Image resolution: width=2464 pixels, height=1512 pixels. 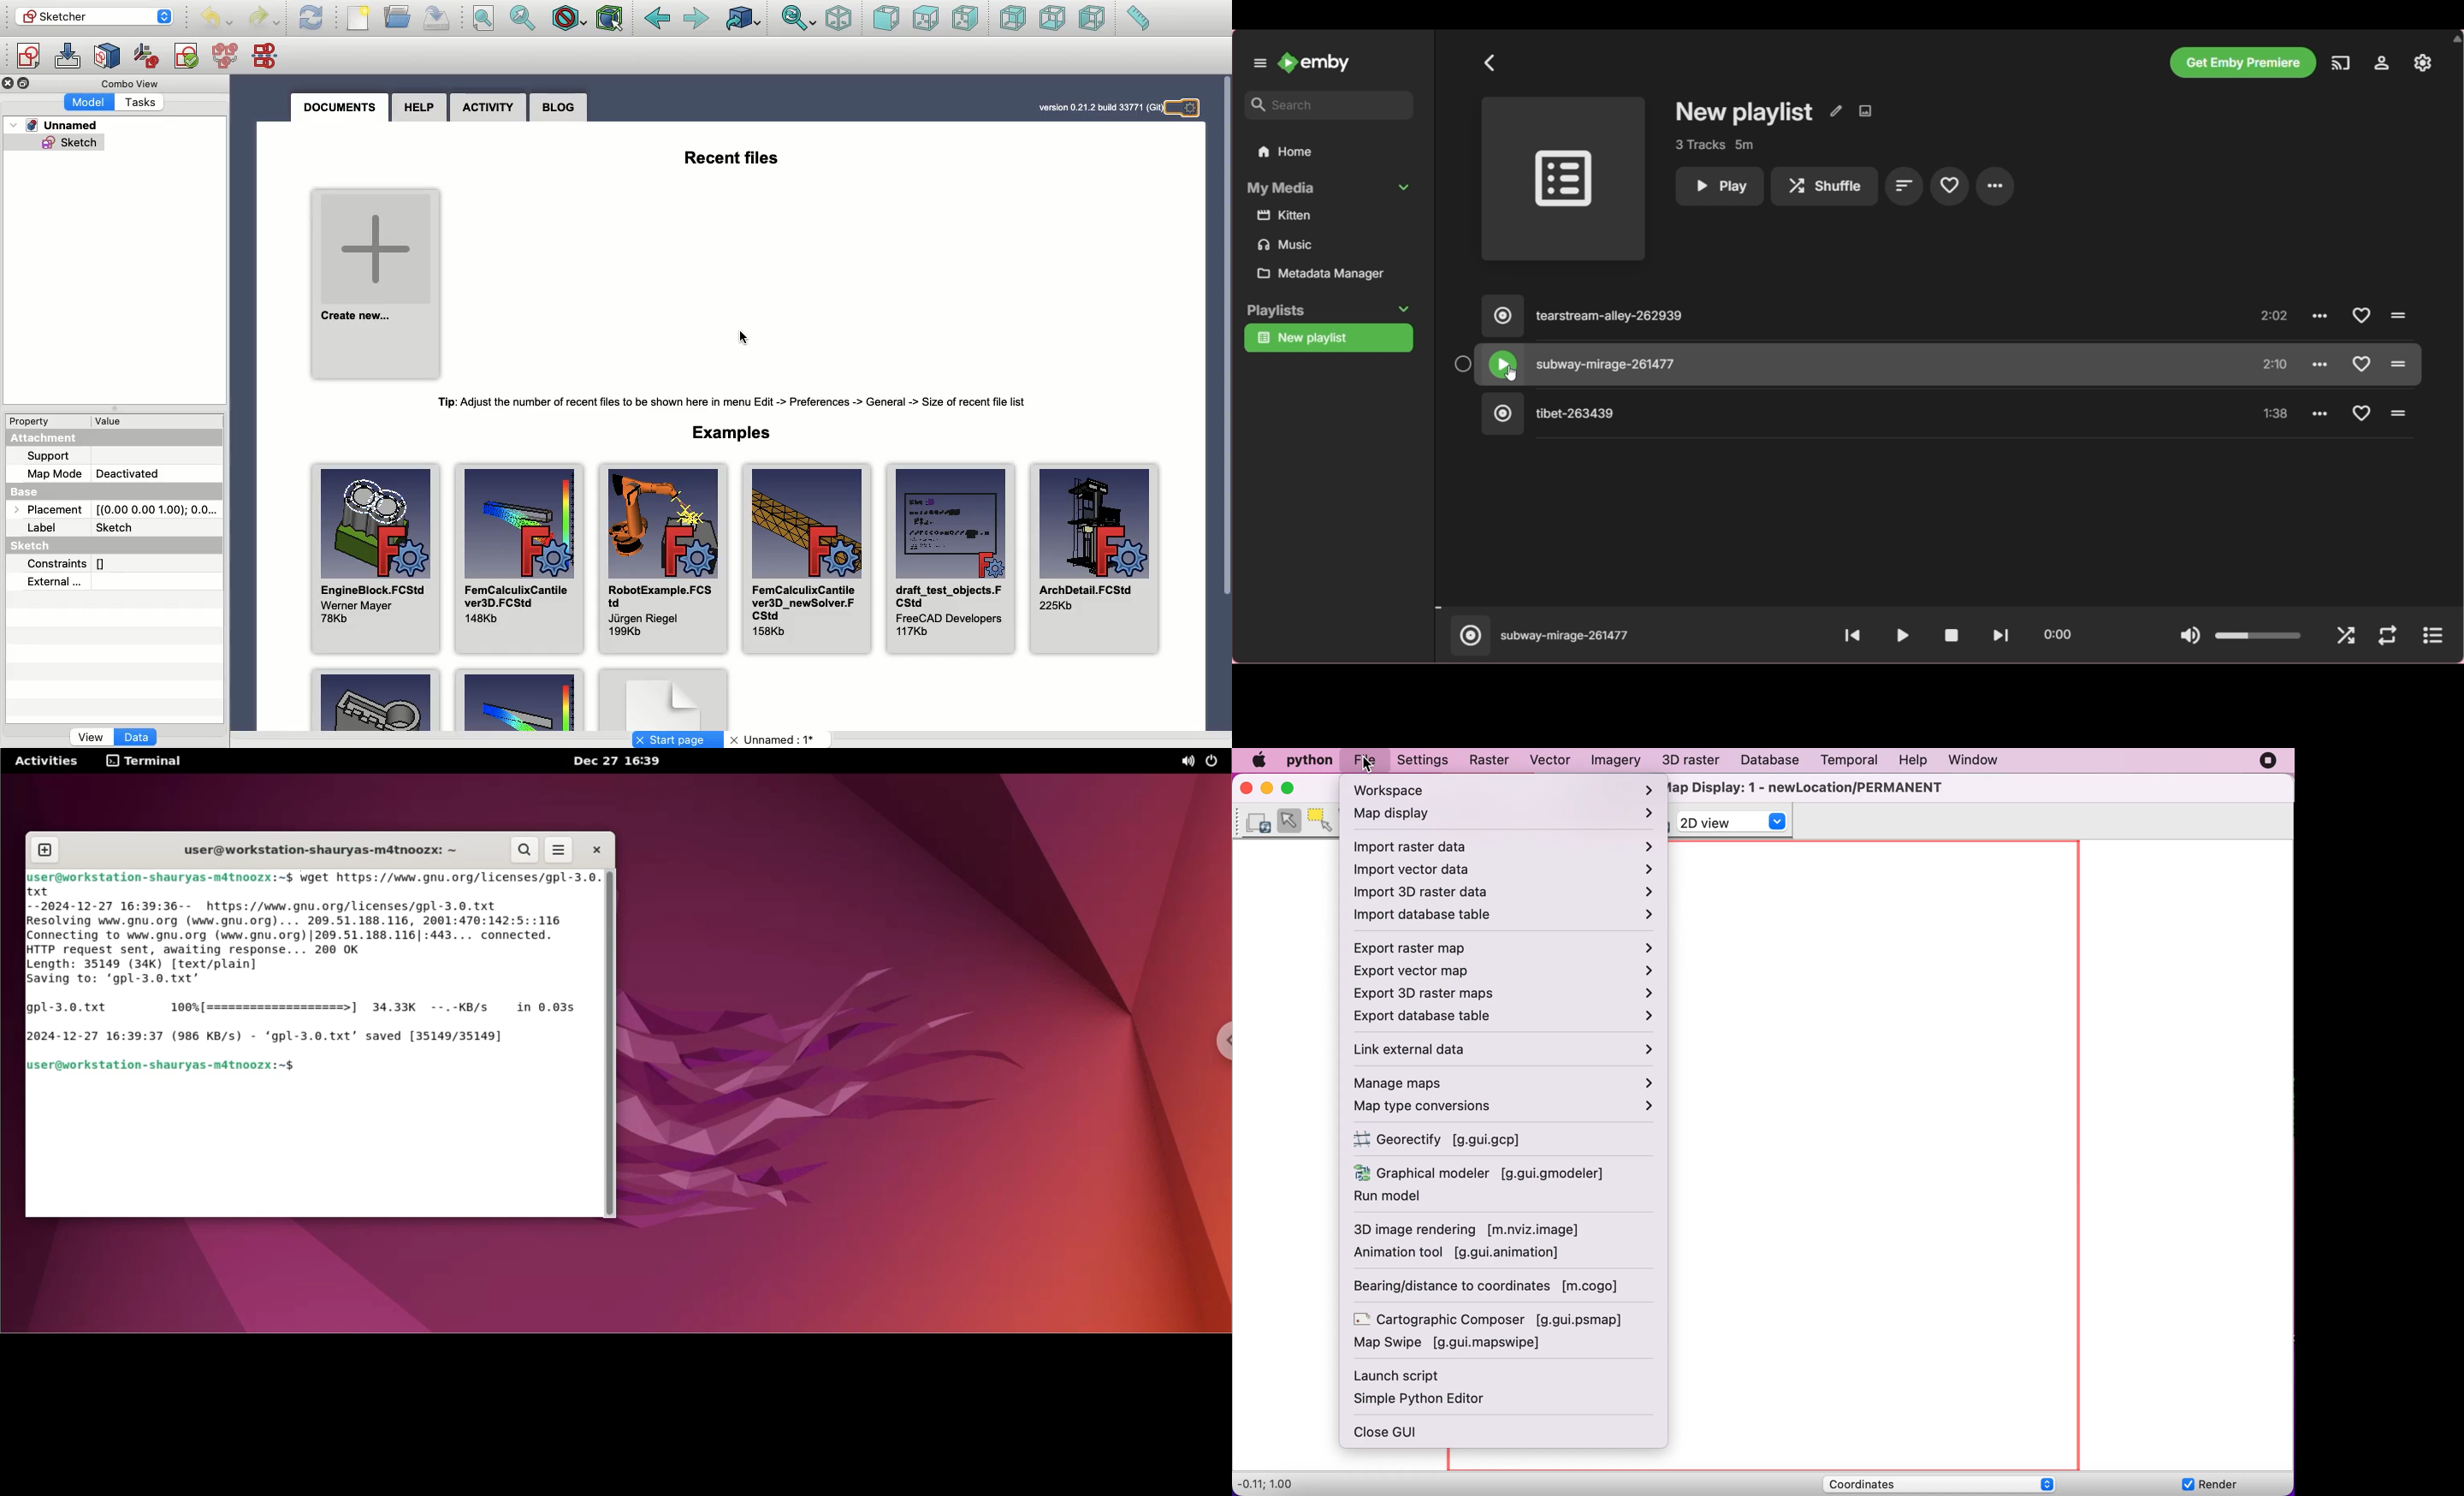 What do you see at coordinates (1852, 636) in the screenshot?
I see `Go to previous song` at bounding box center [1852, 636].